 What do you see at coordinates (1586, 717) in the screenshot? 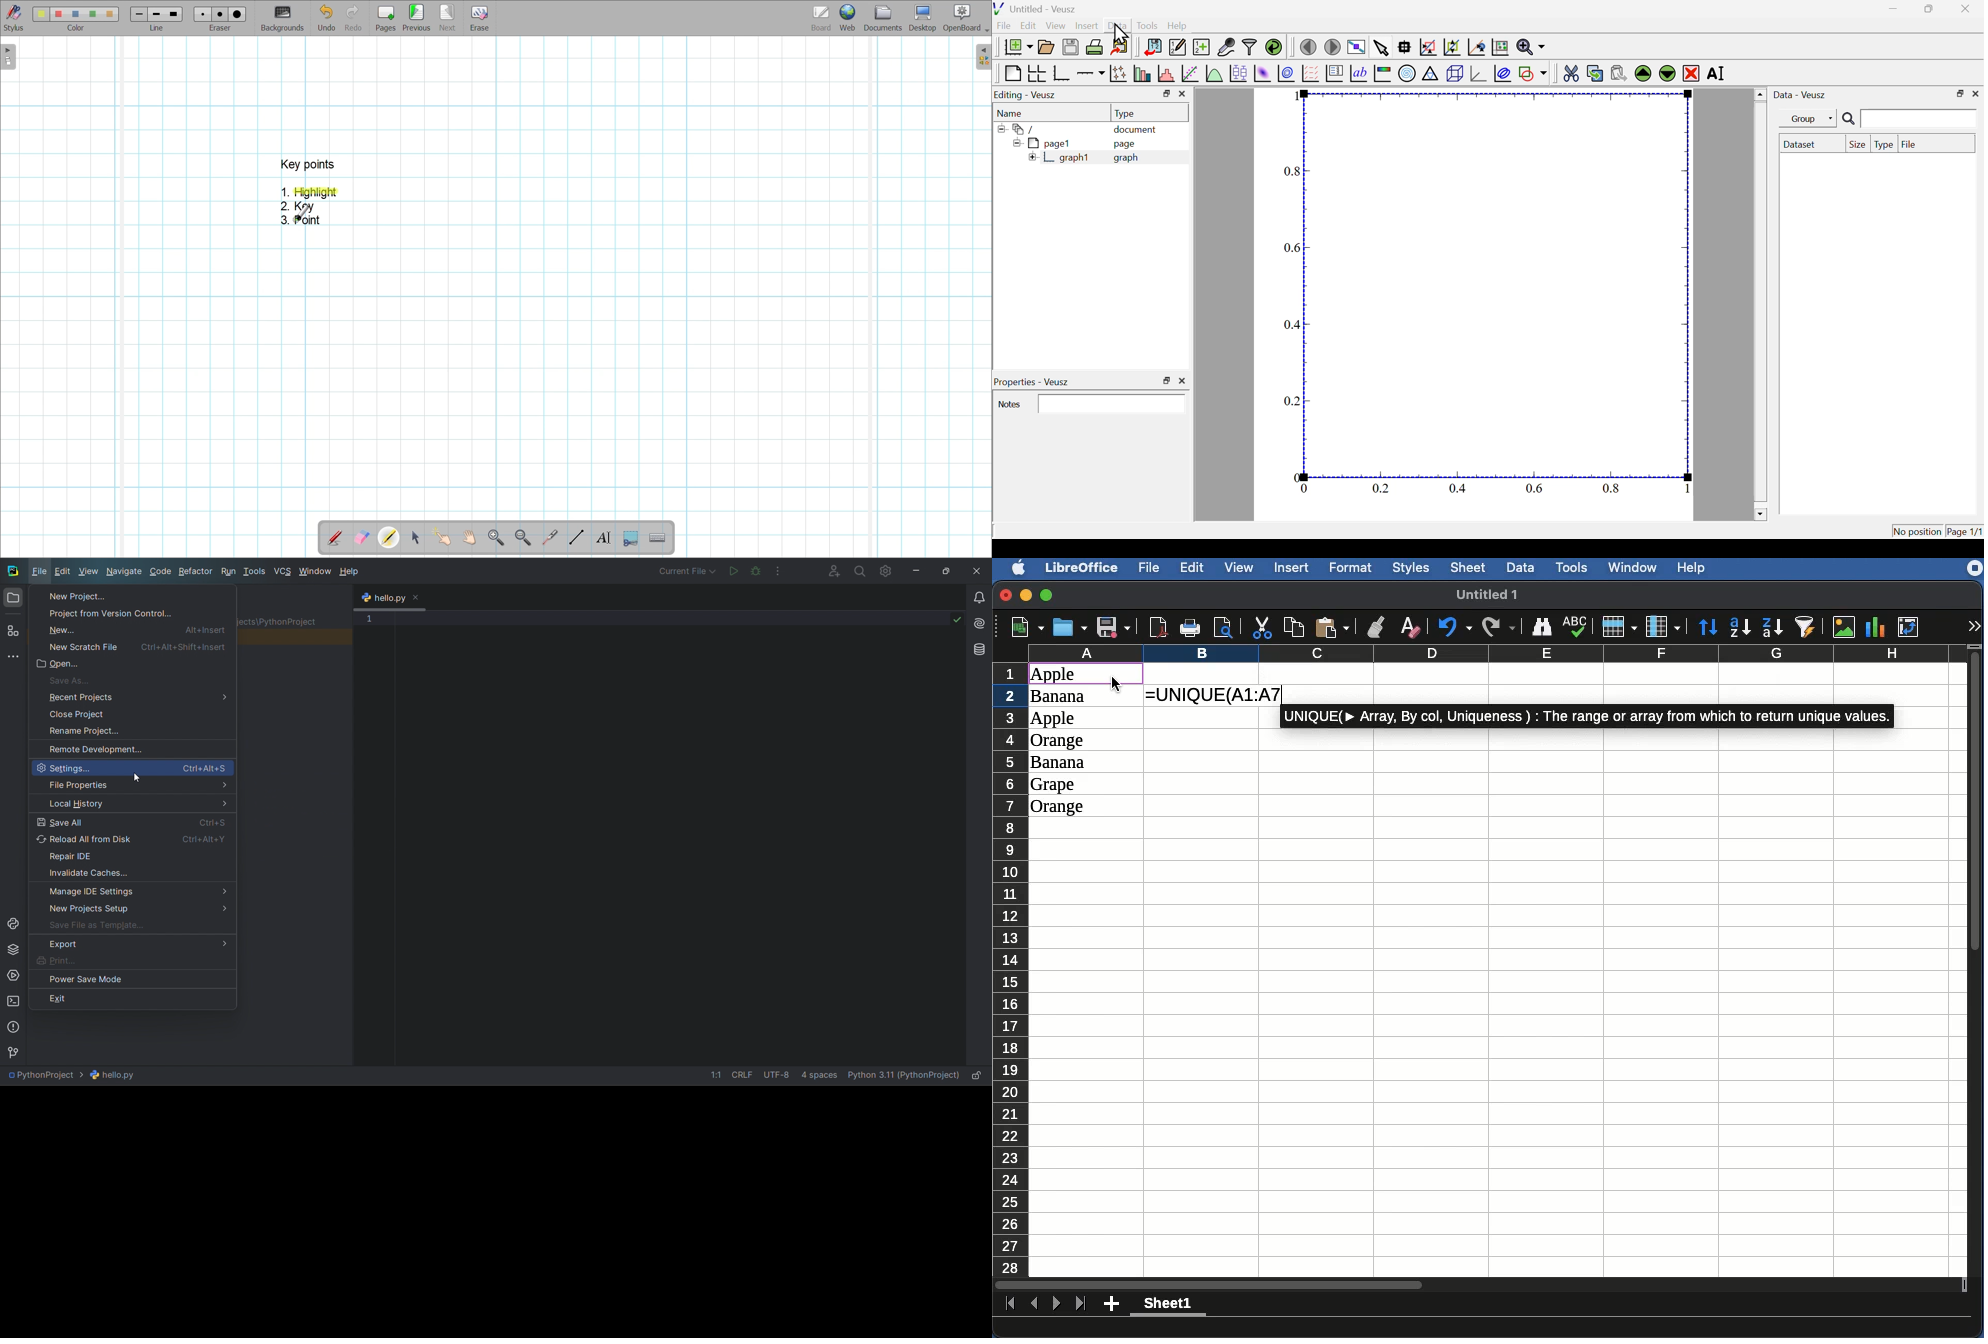
I see `UNIQUE(Array, By col, Uniqueness) : the range or array from which to return unique values.` at bounding box center [1586, 717].